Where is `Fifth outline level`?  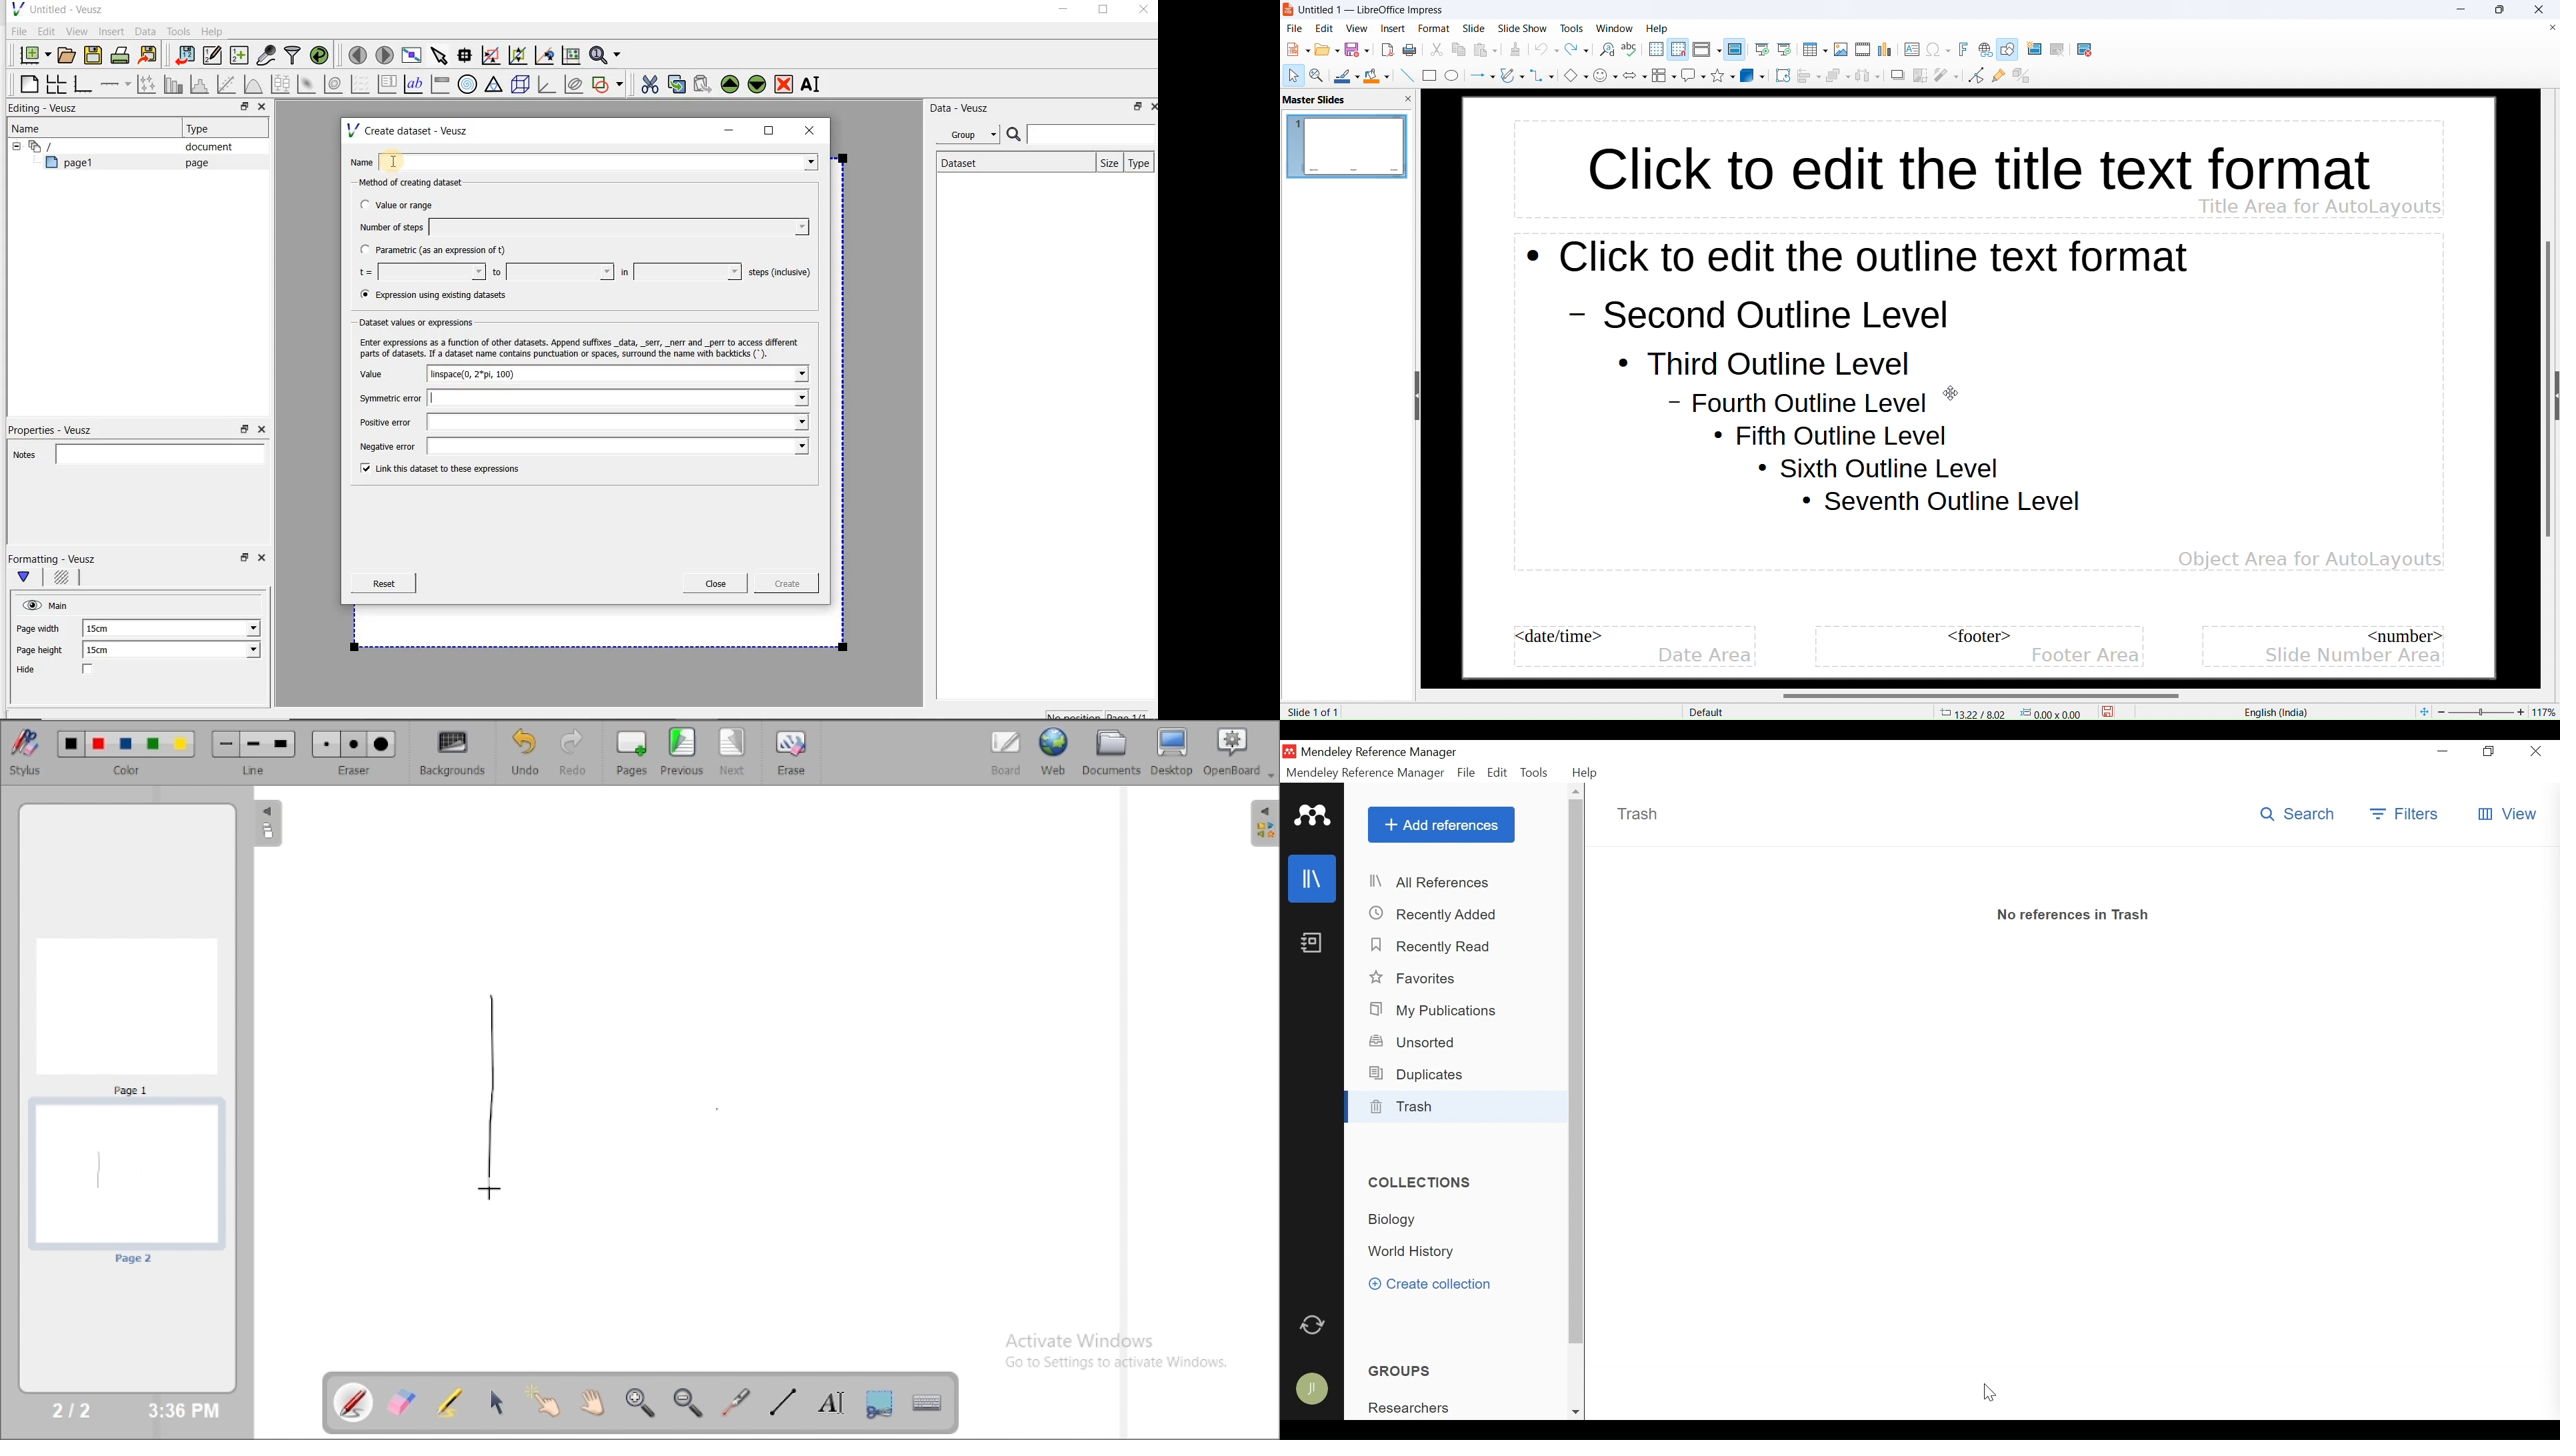
Fifth outline level is located at coordinates (1835, 436).